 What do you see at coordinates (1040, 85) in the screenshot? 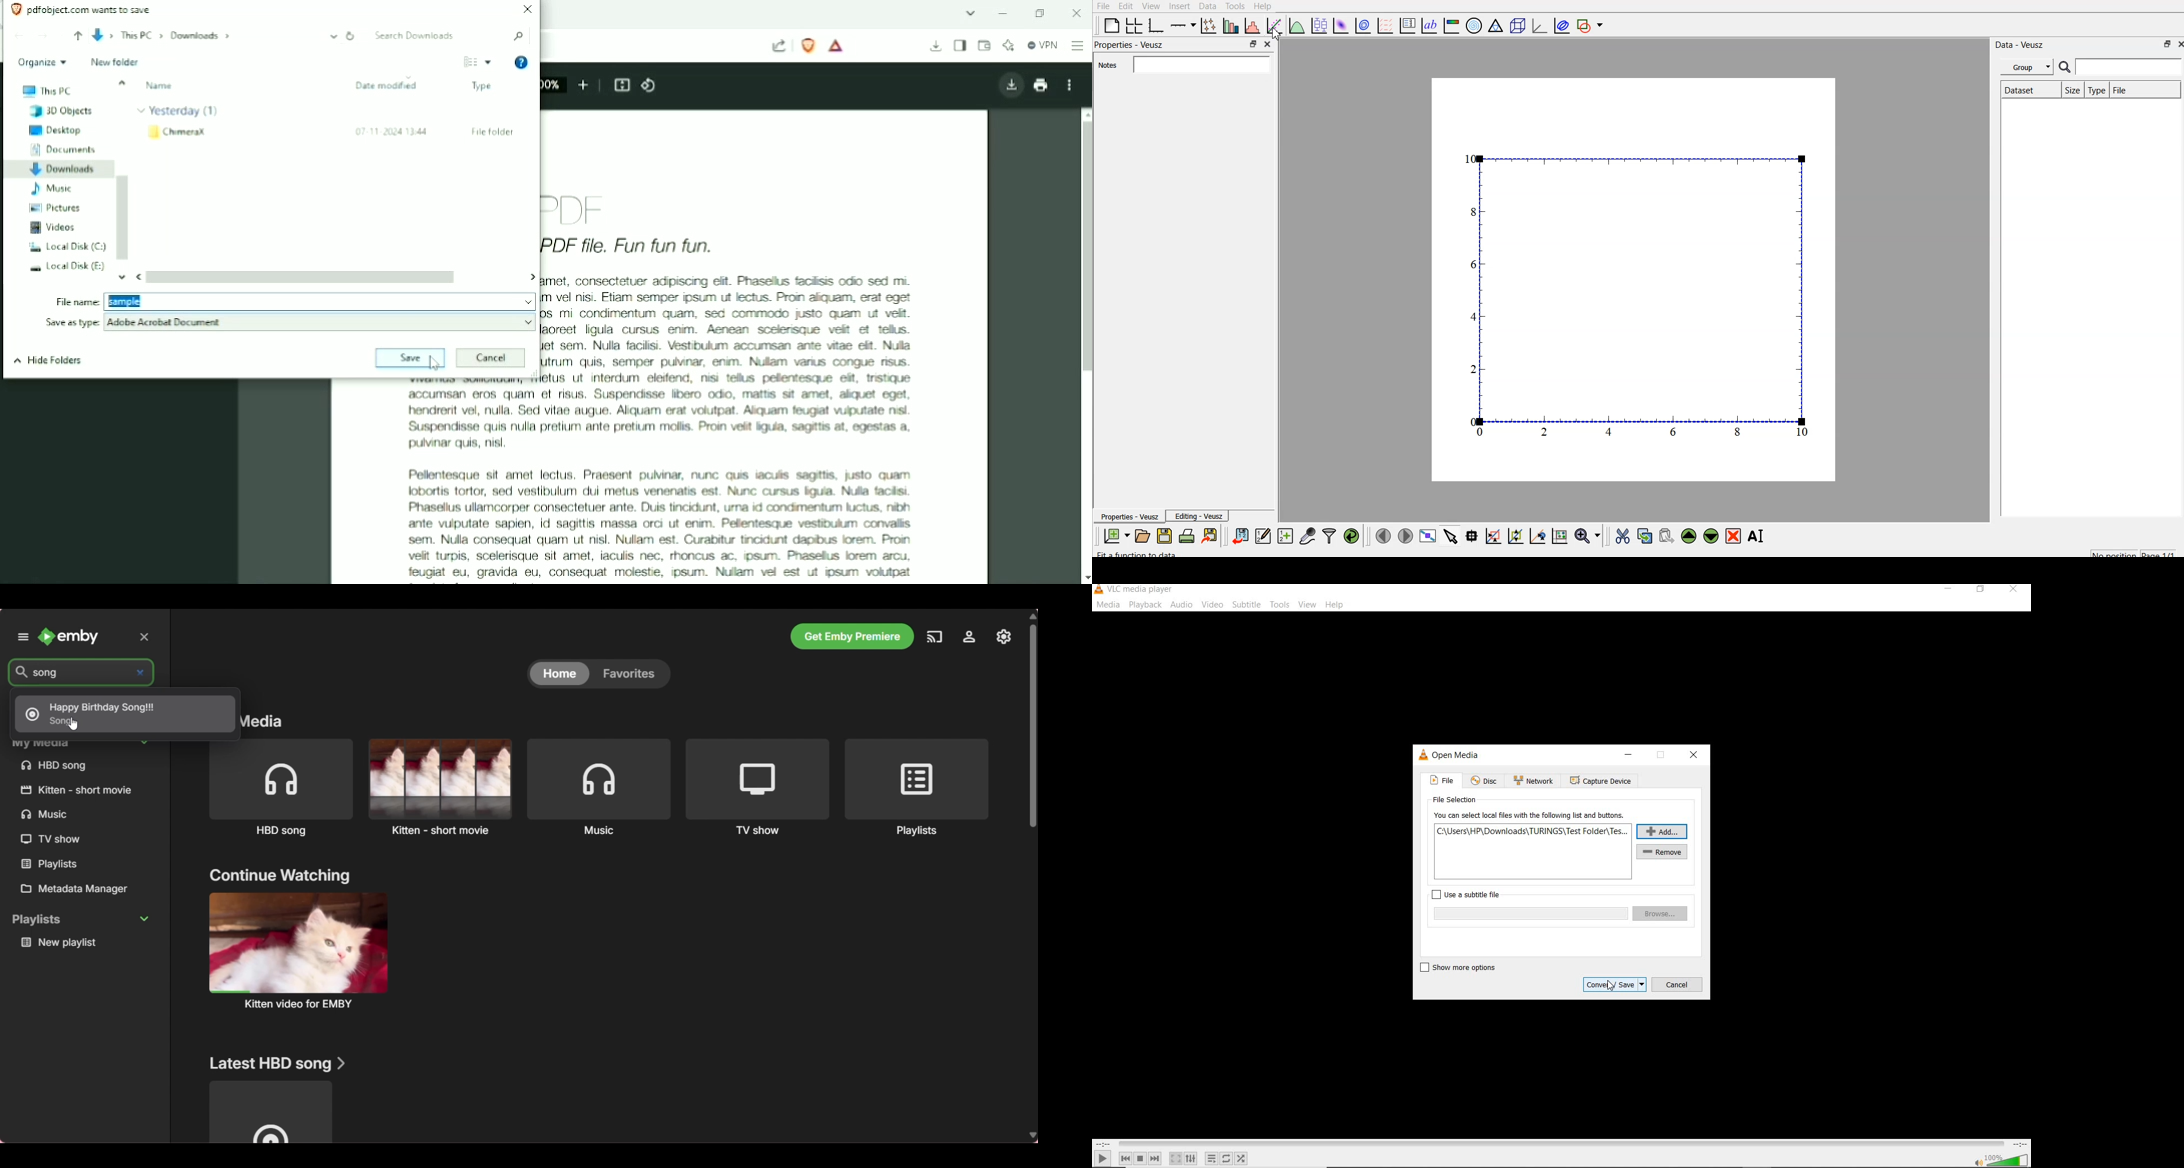
I see `Print` at bounding box center [1040, 85].